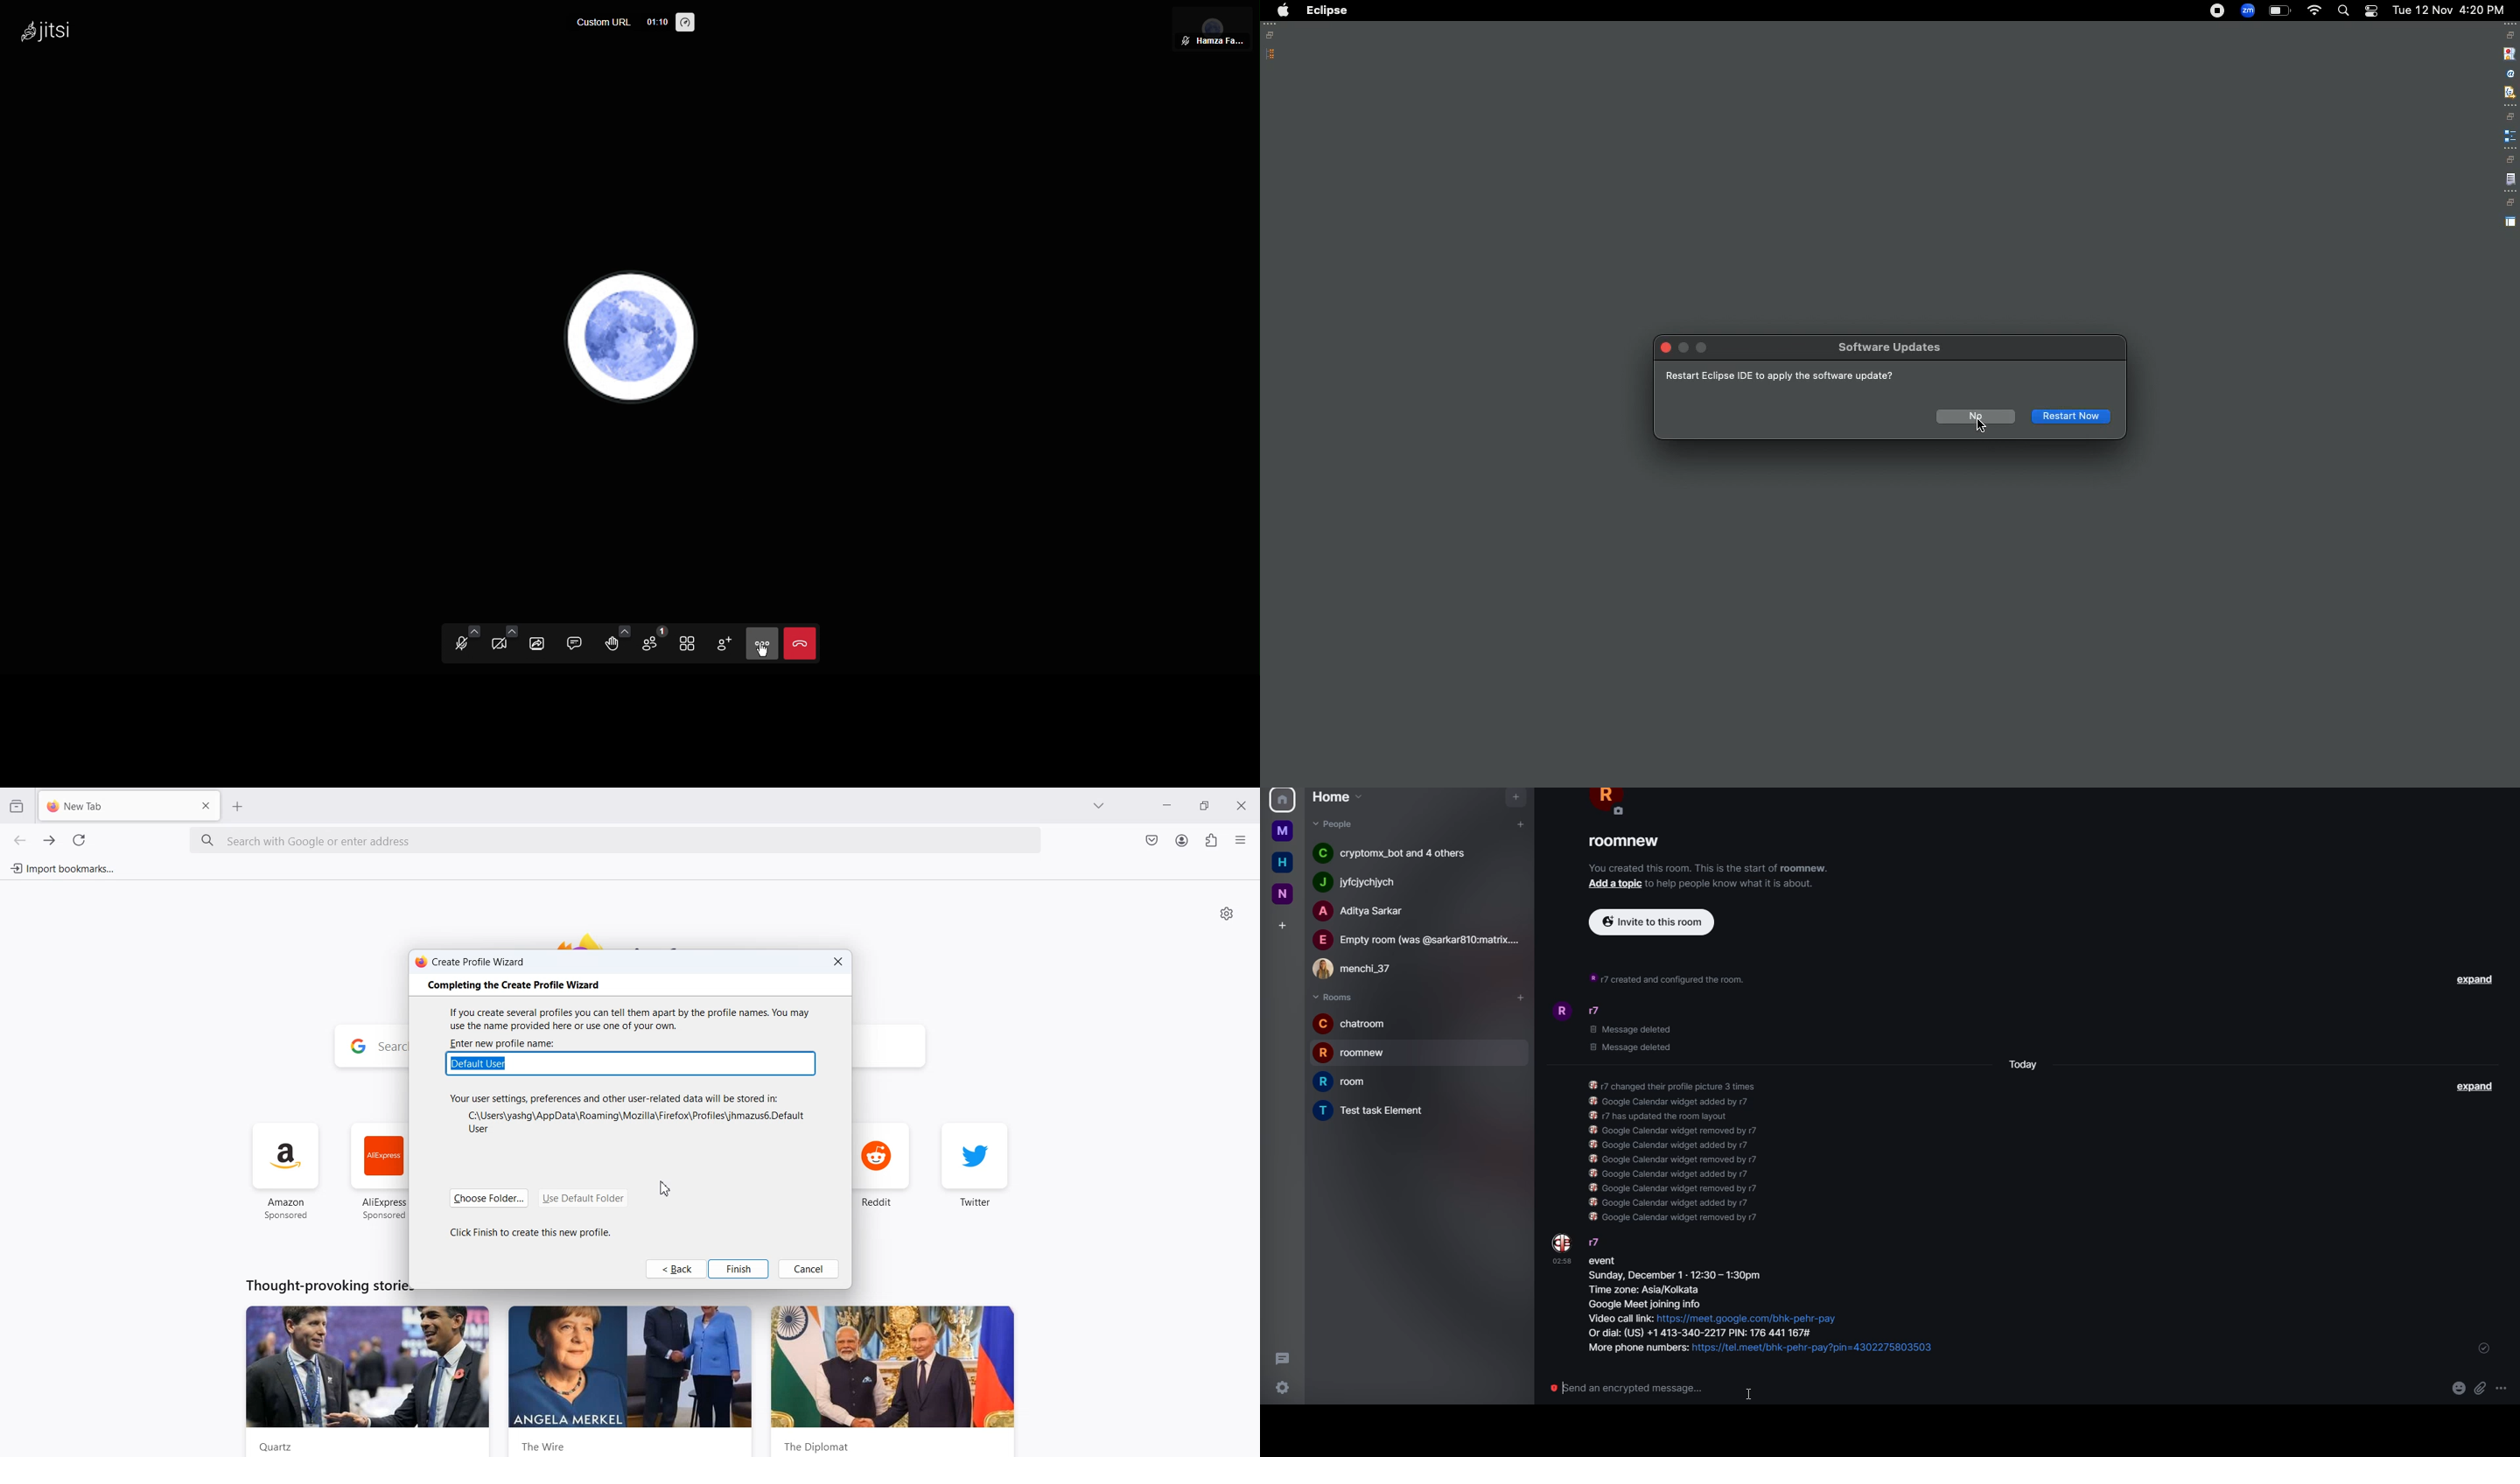  Describe the element at coordinates (2479, 982) in the screenshot. I see `expand` at that location.